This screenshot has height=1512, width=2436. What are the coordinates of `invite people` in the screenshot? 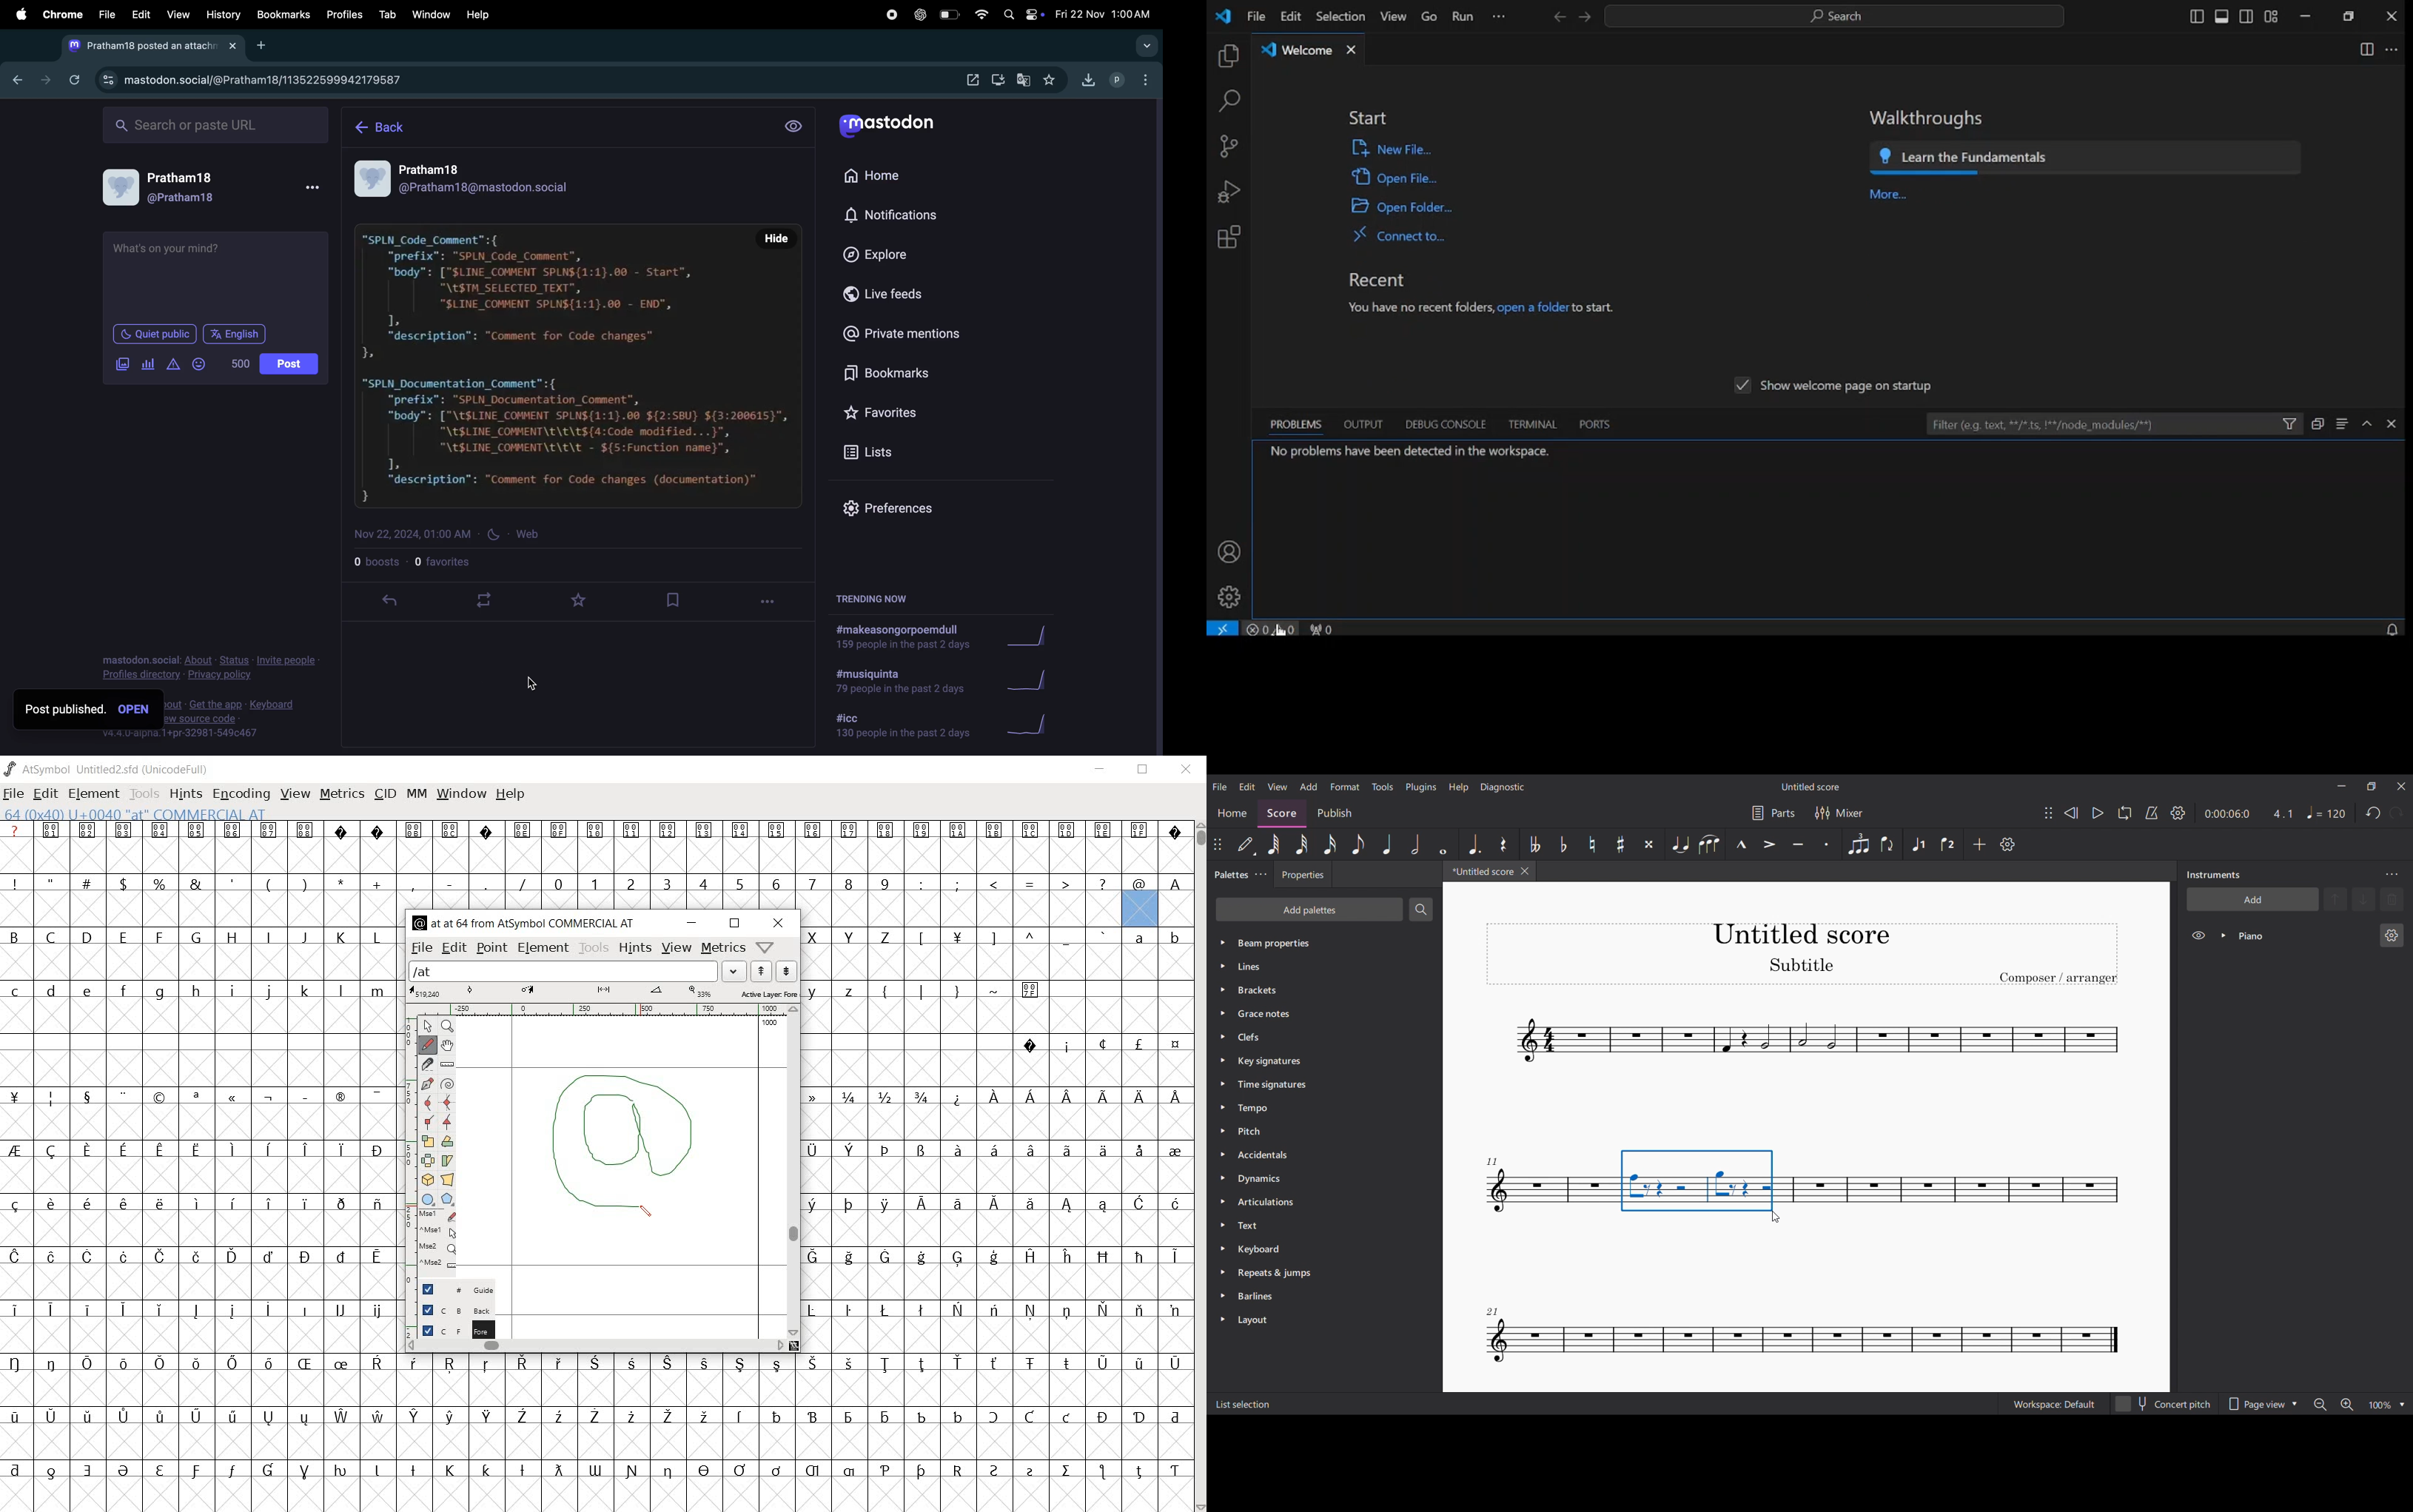 It's located at (286, 662).